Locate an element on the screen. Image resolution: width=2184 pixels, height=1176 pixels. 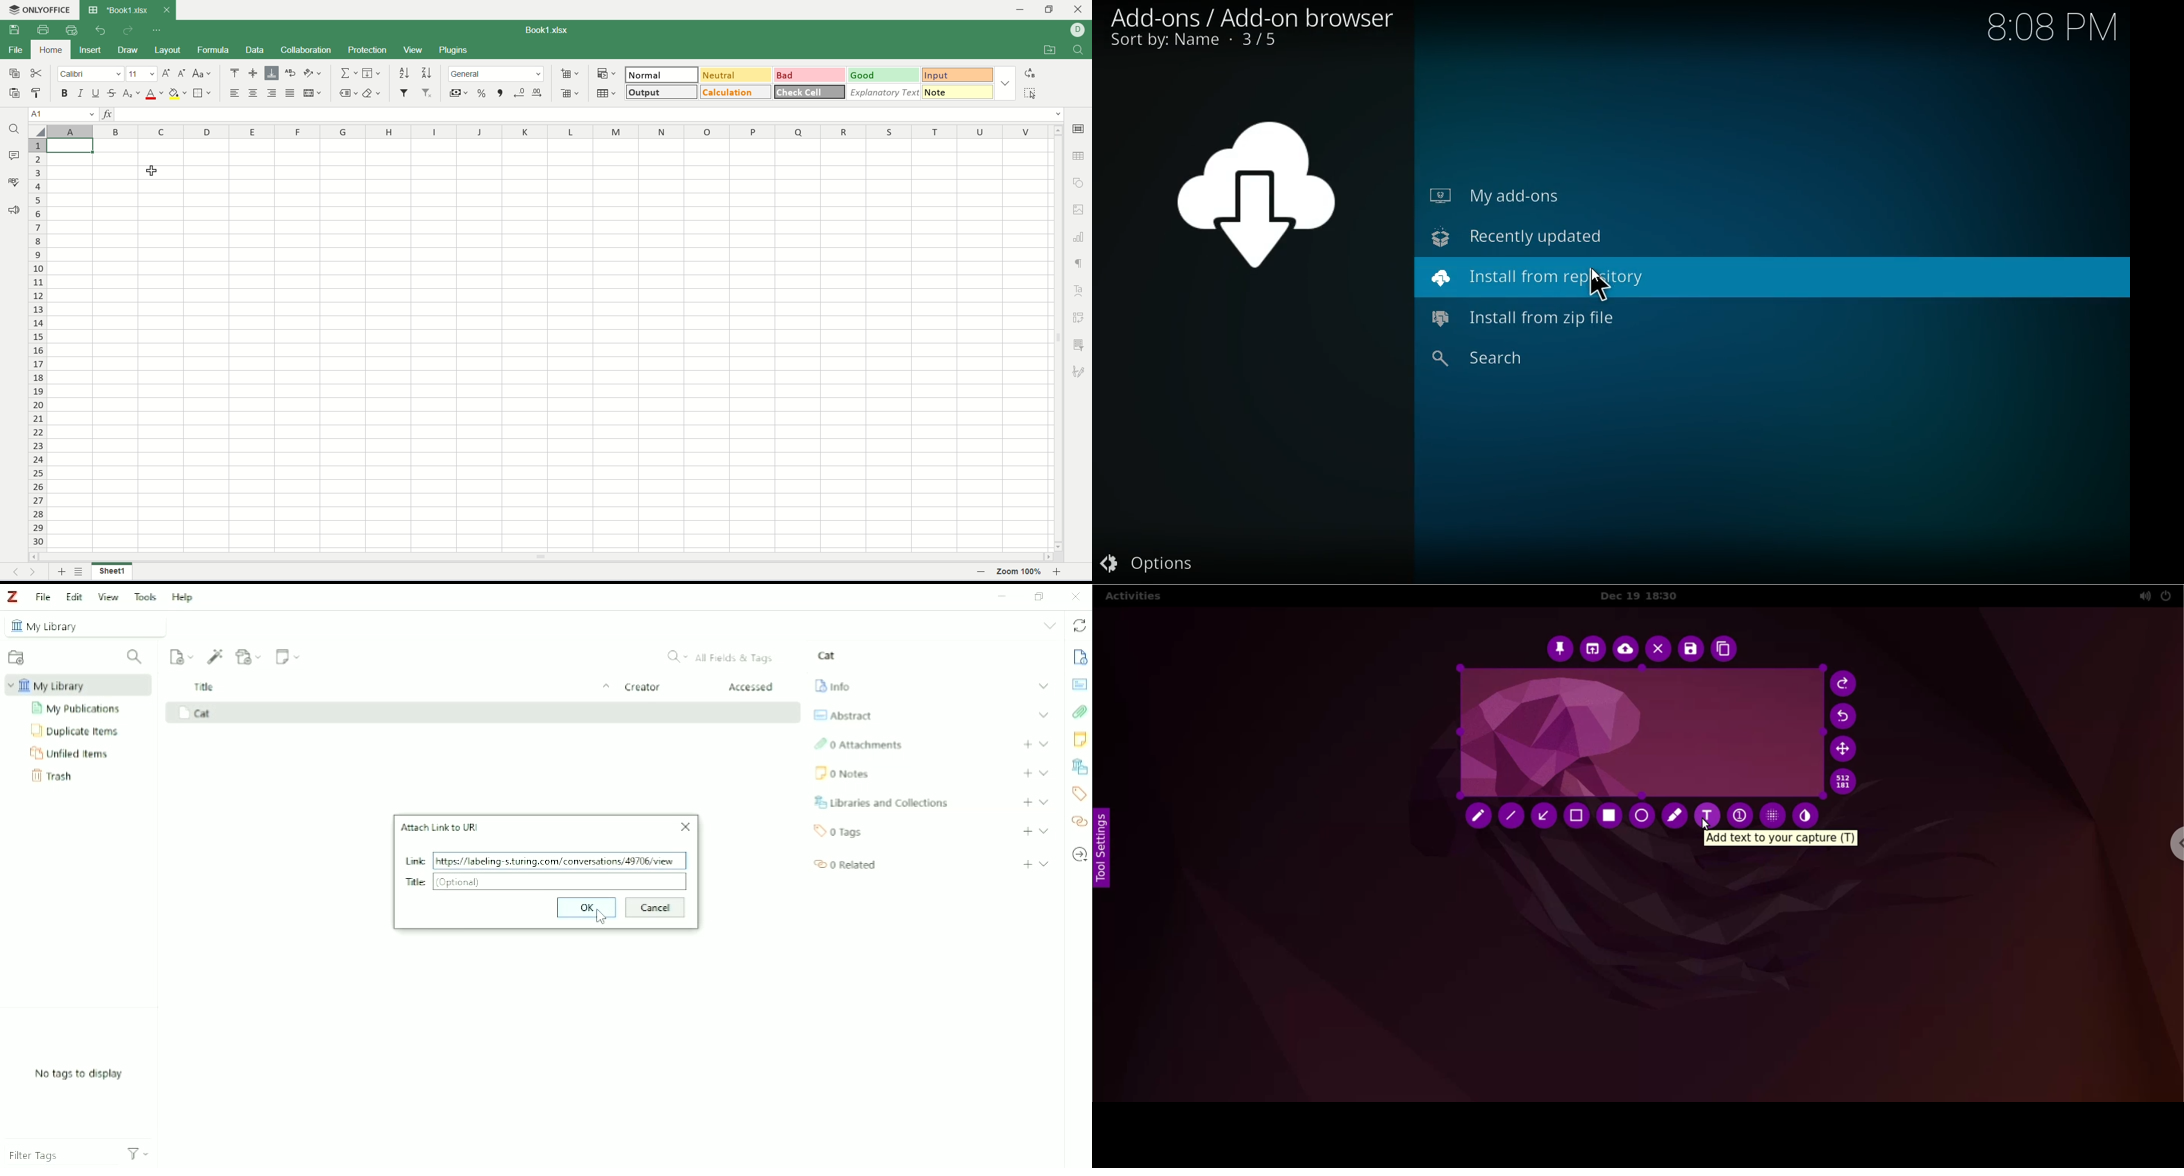
OK is located at coordinates (585, 908).